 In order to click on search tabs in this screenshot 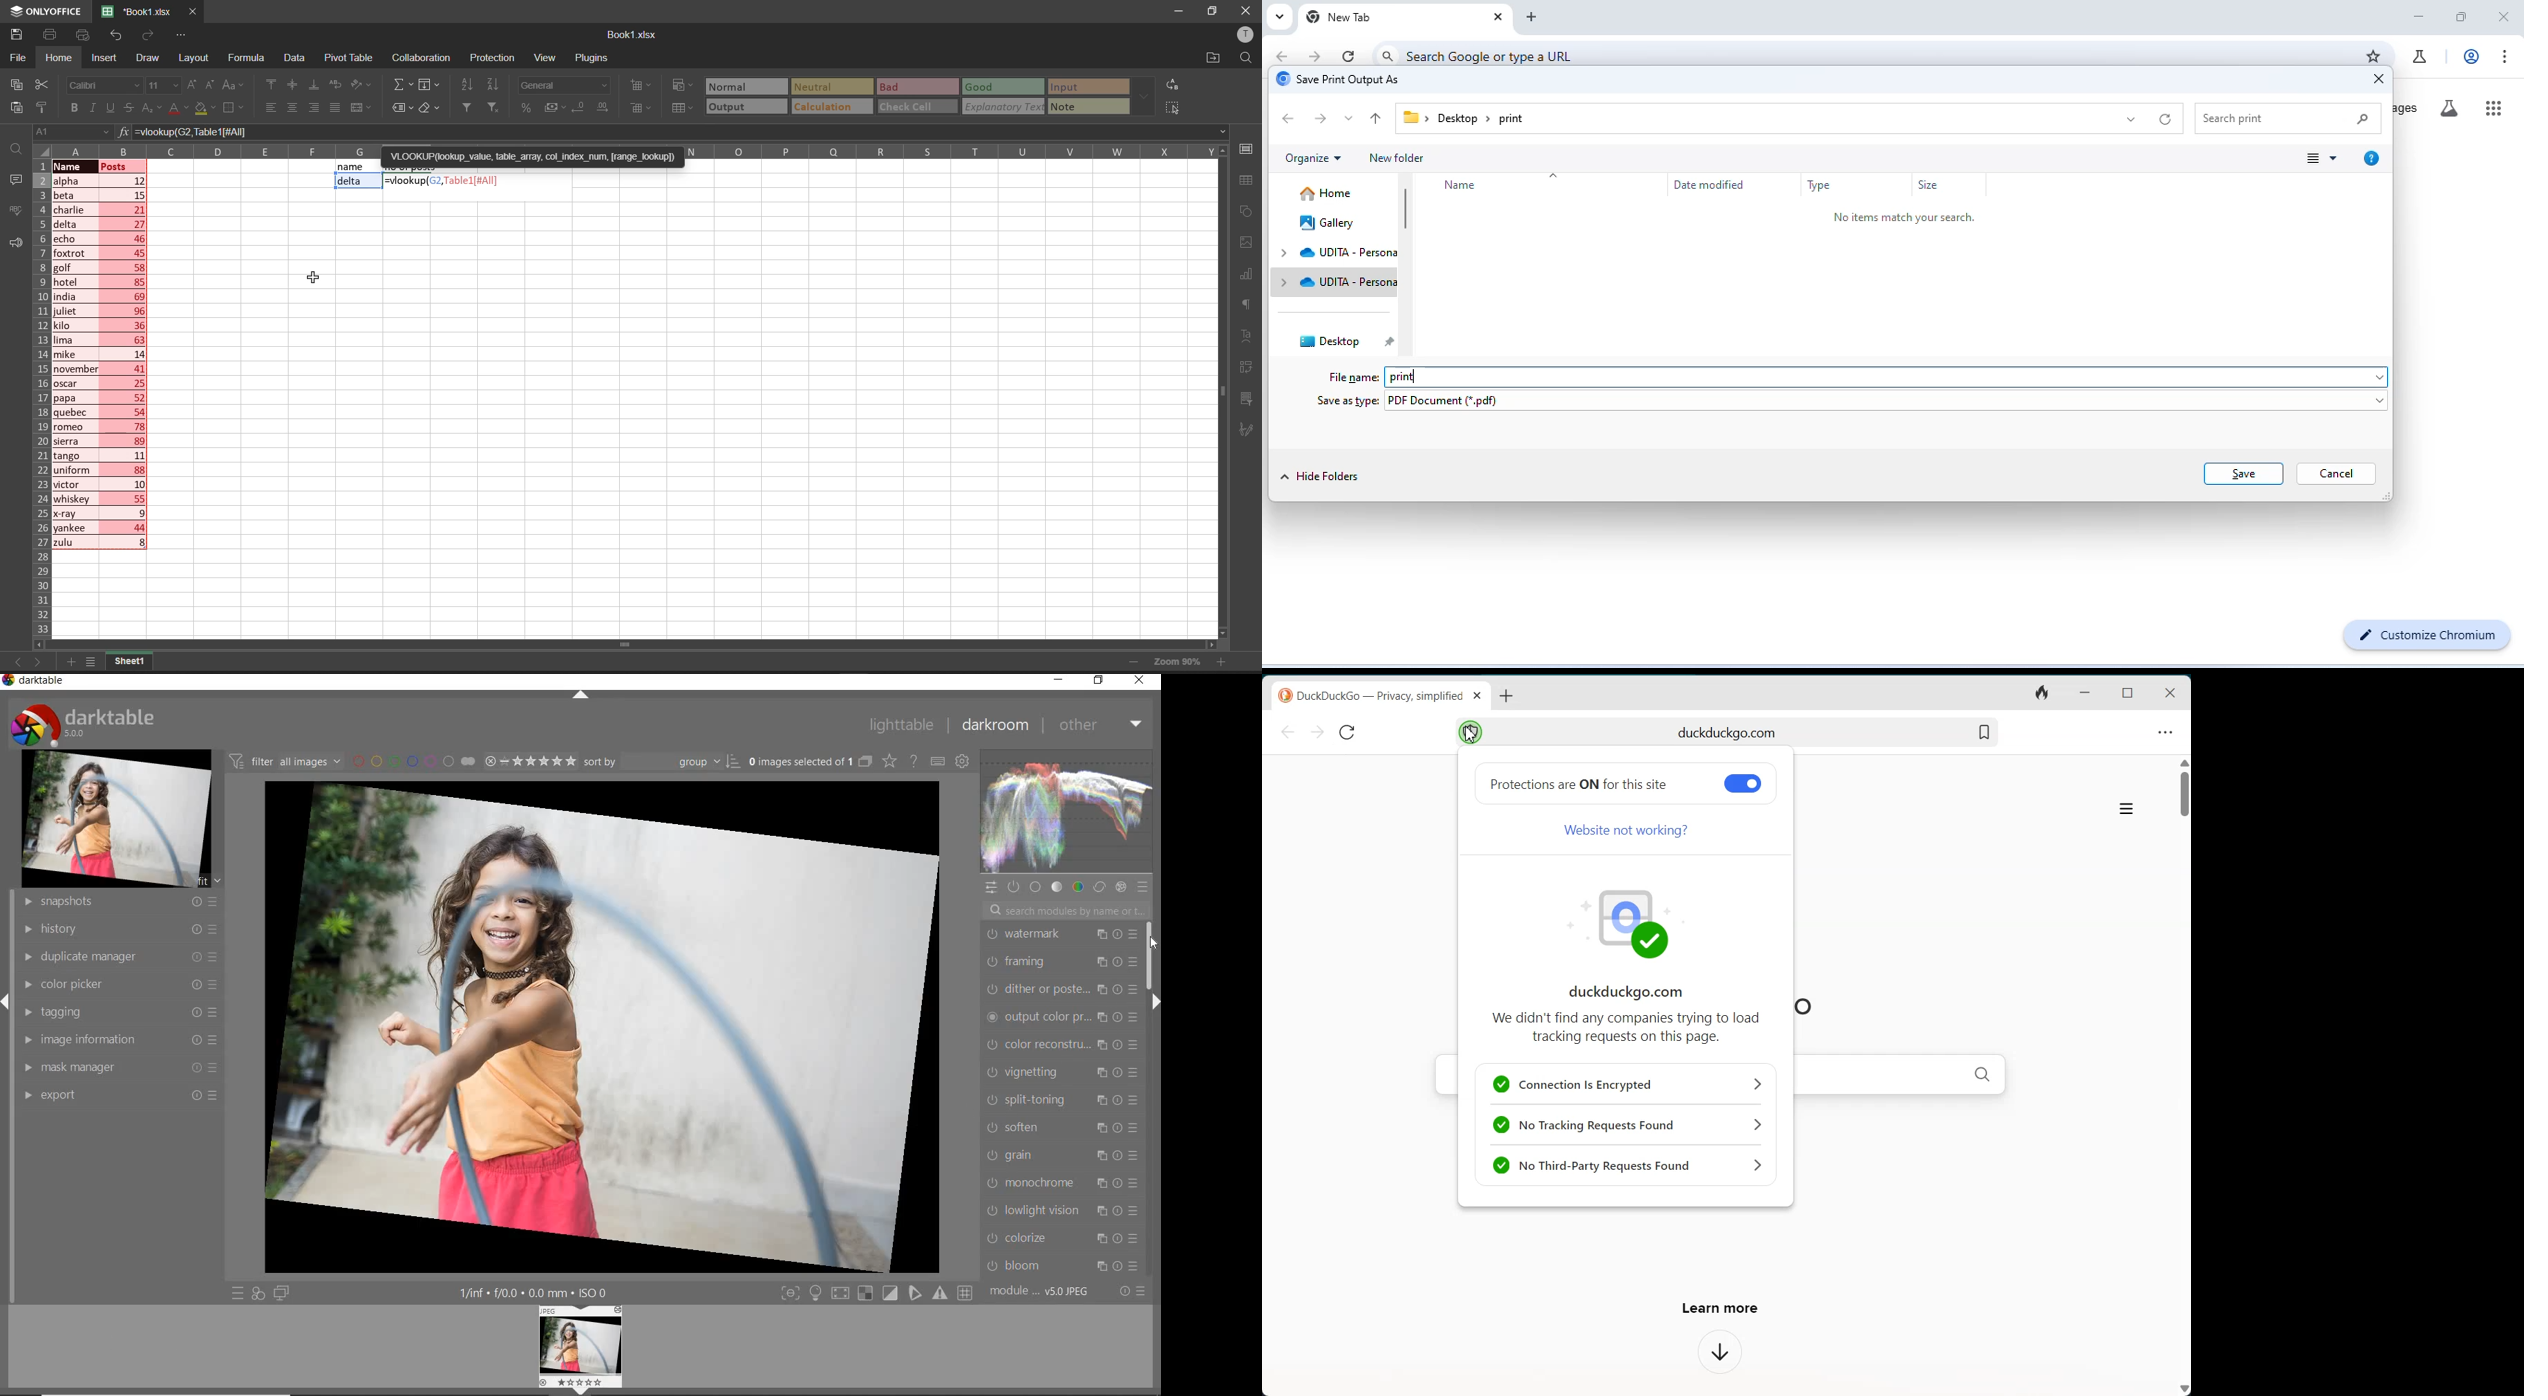, I will do `click(1278, 17)`.